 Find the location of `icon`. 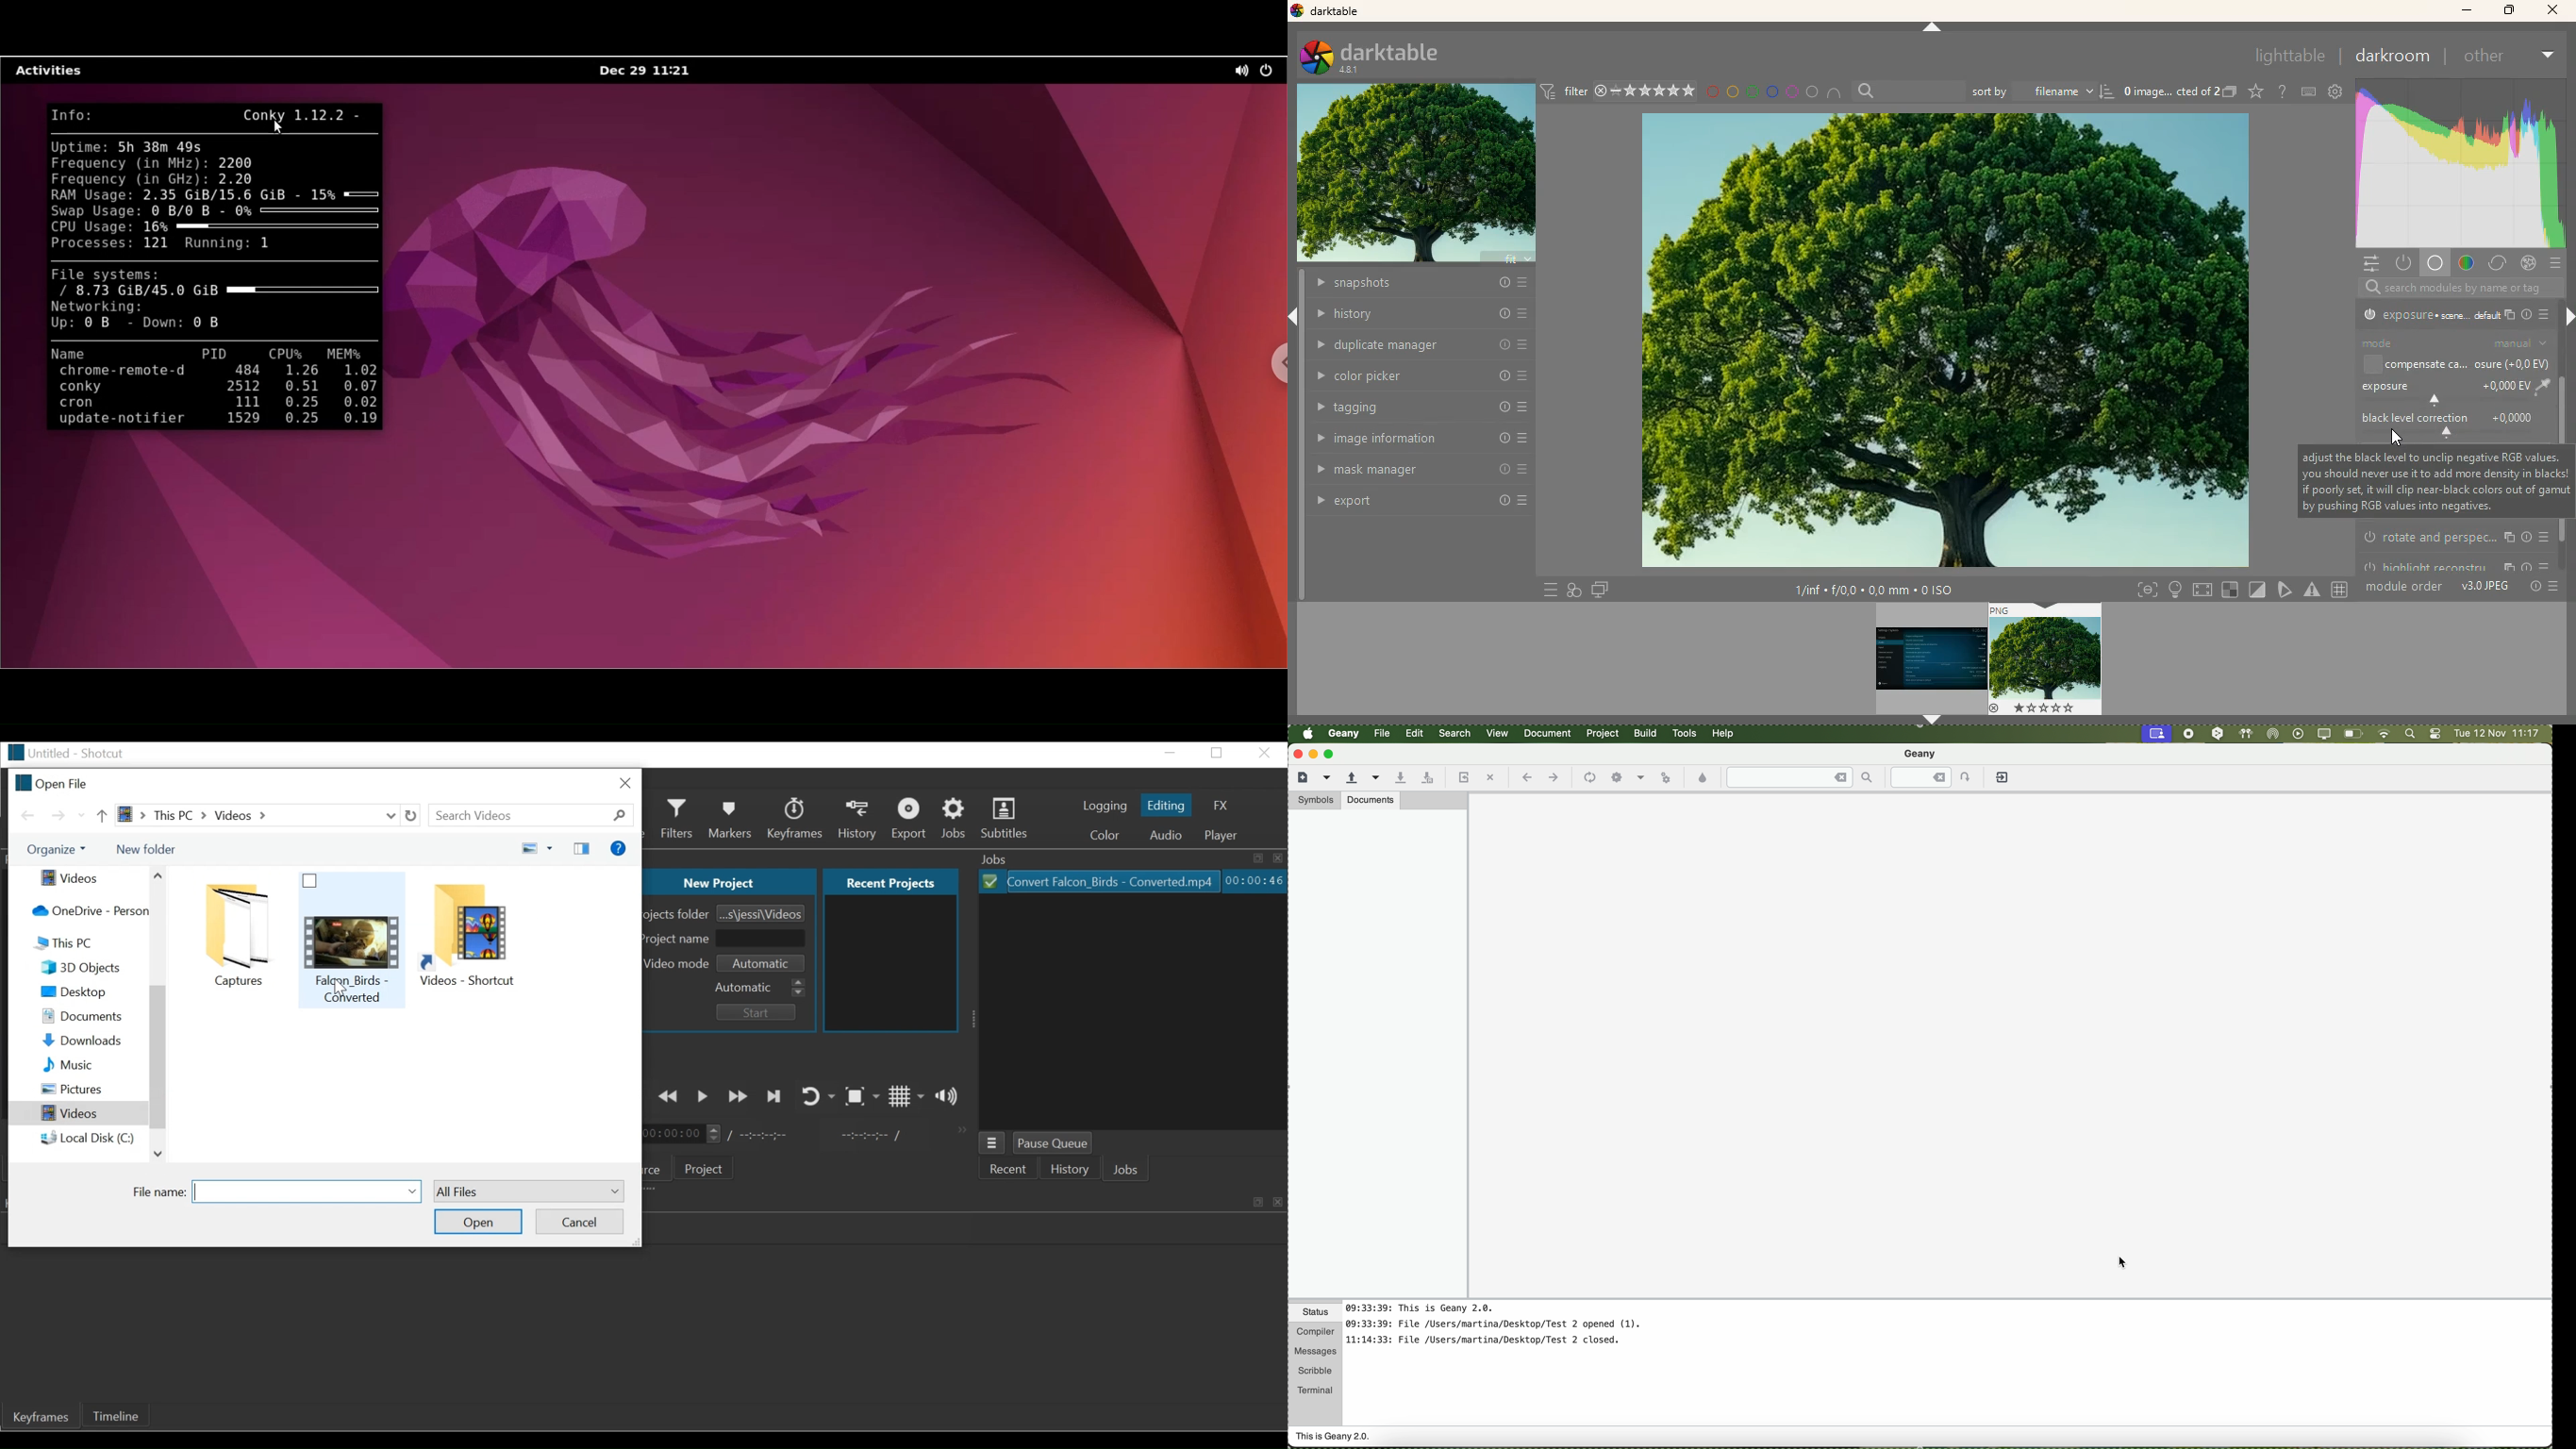

icon is located at coordinates (1588, 778).